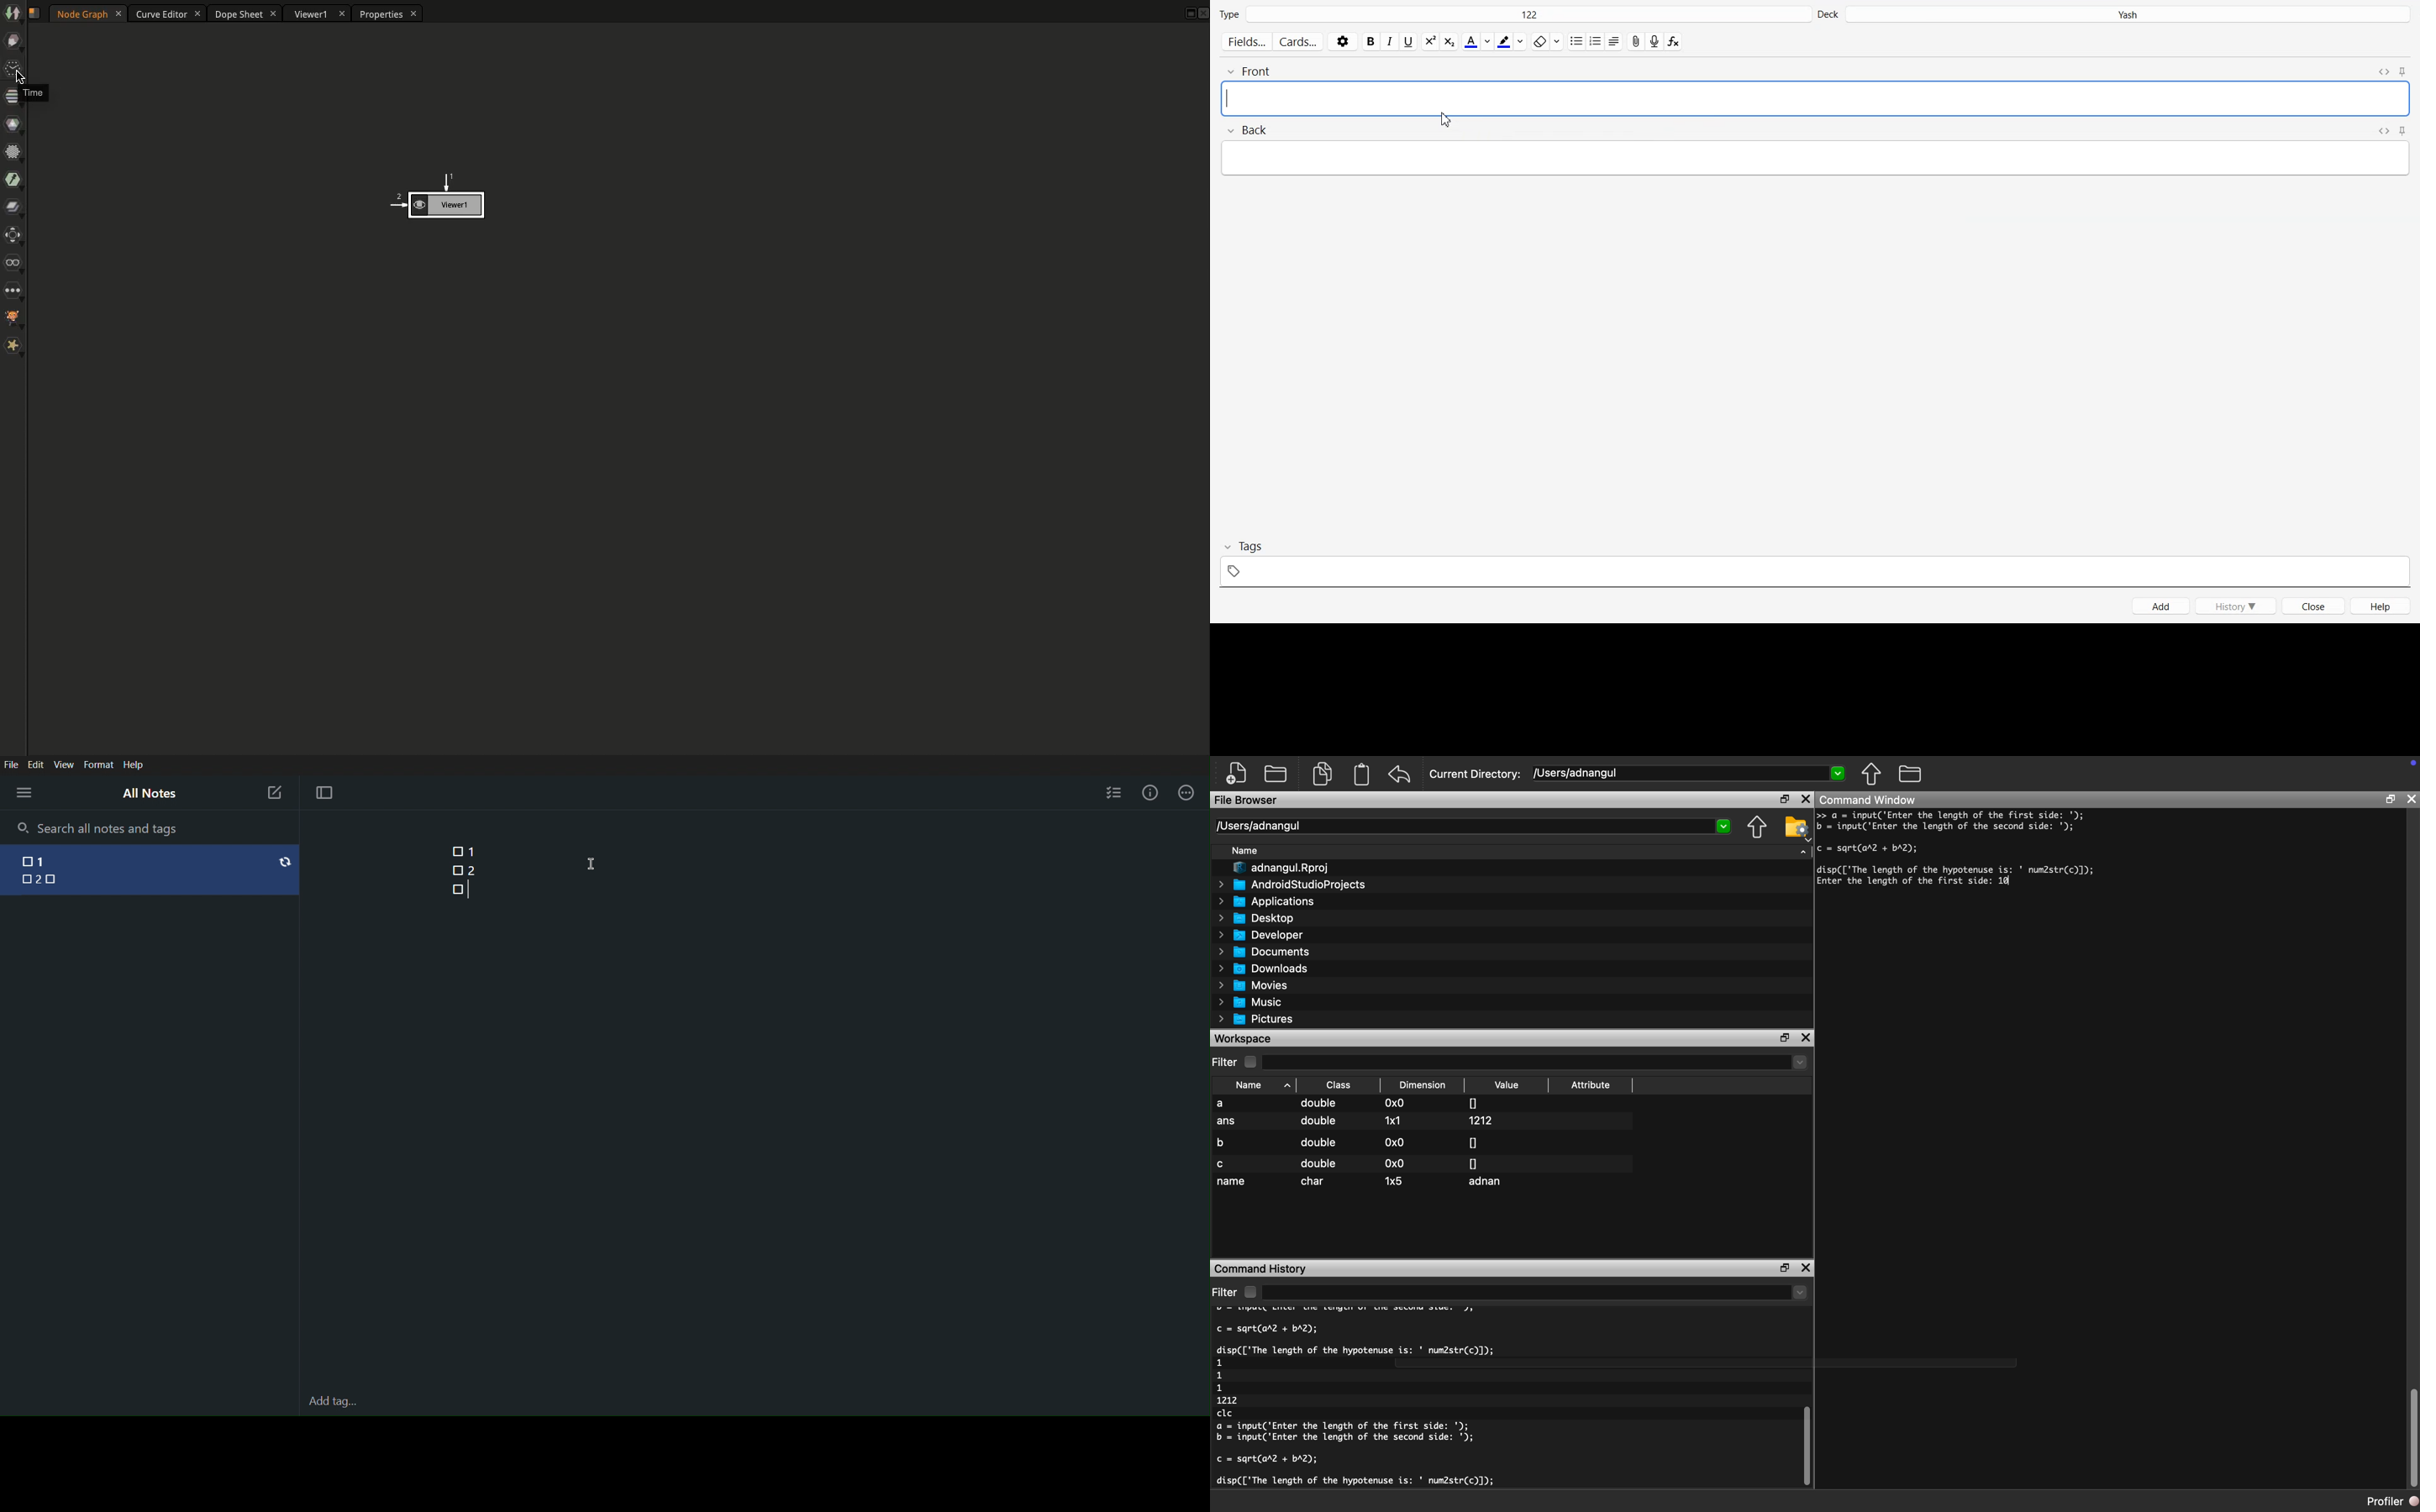  What do you see at coordinates (1868, 799) in the screenshot?
I see `Command Window` at bounding box center [1868, 799].